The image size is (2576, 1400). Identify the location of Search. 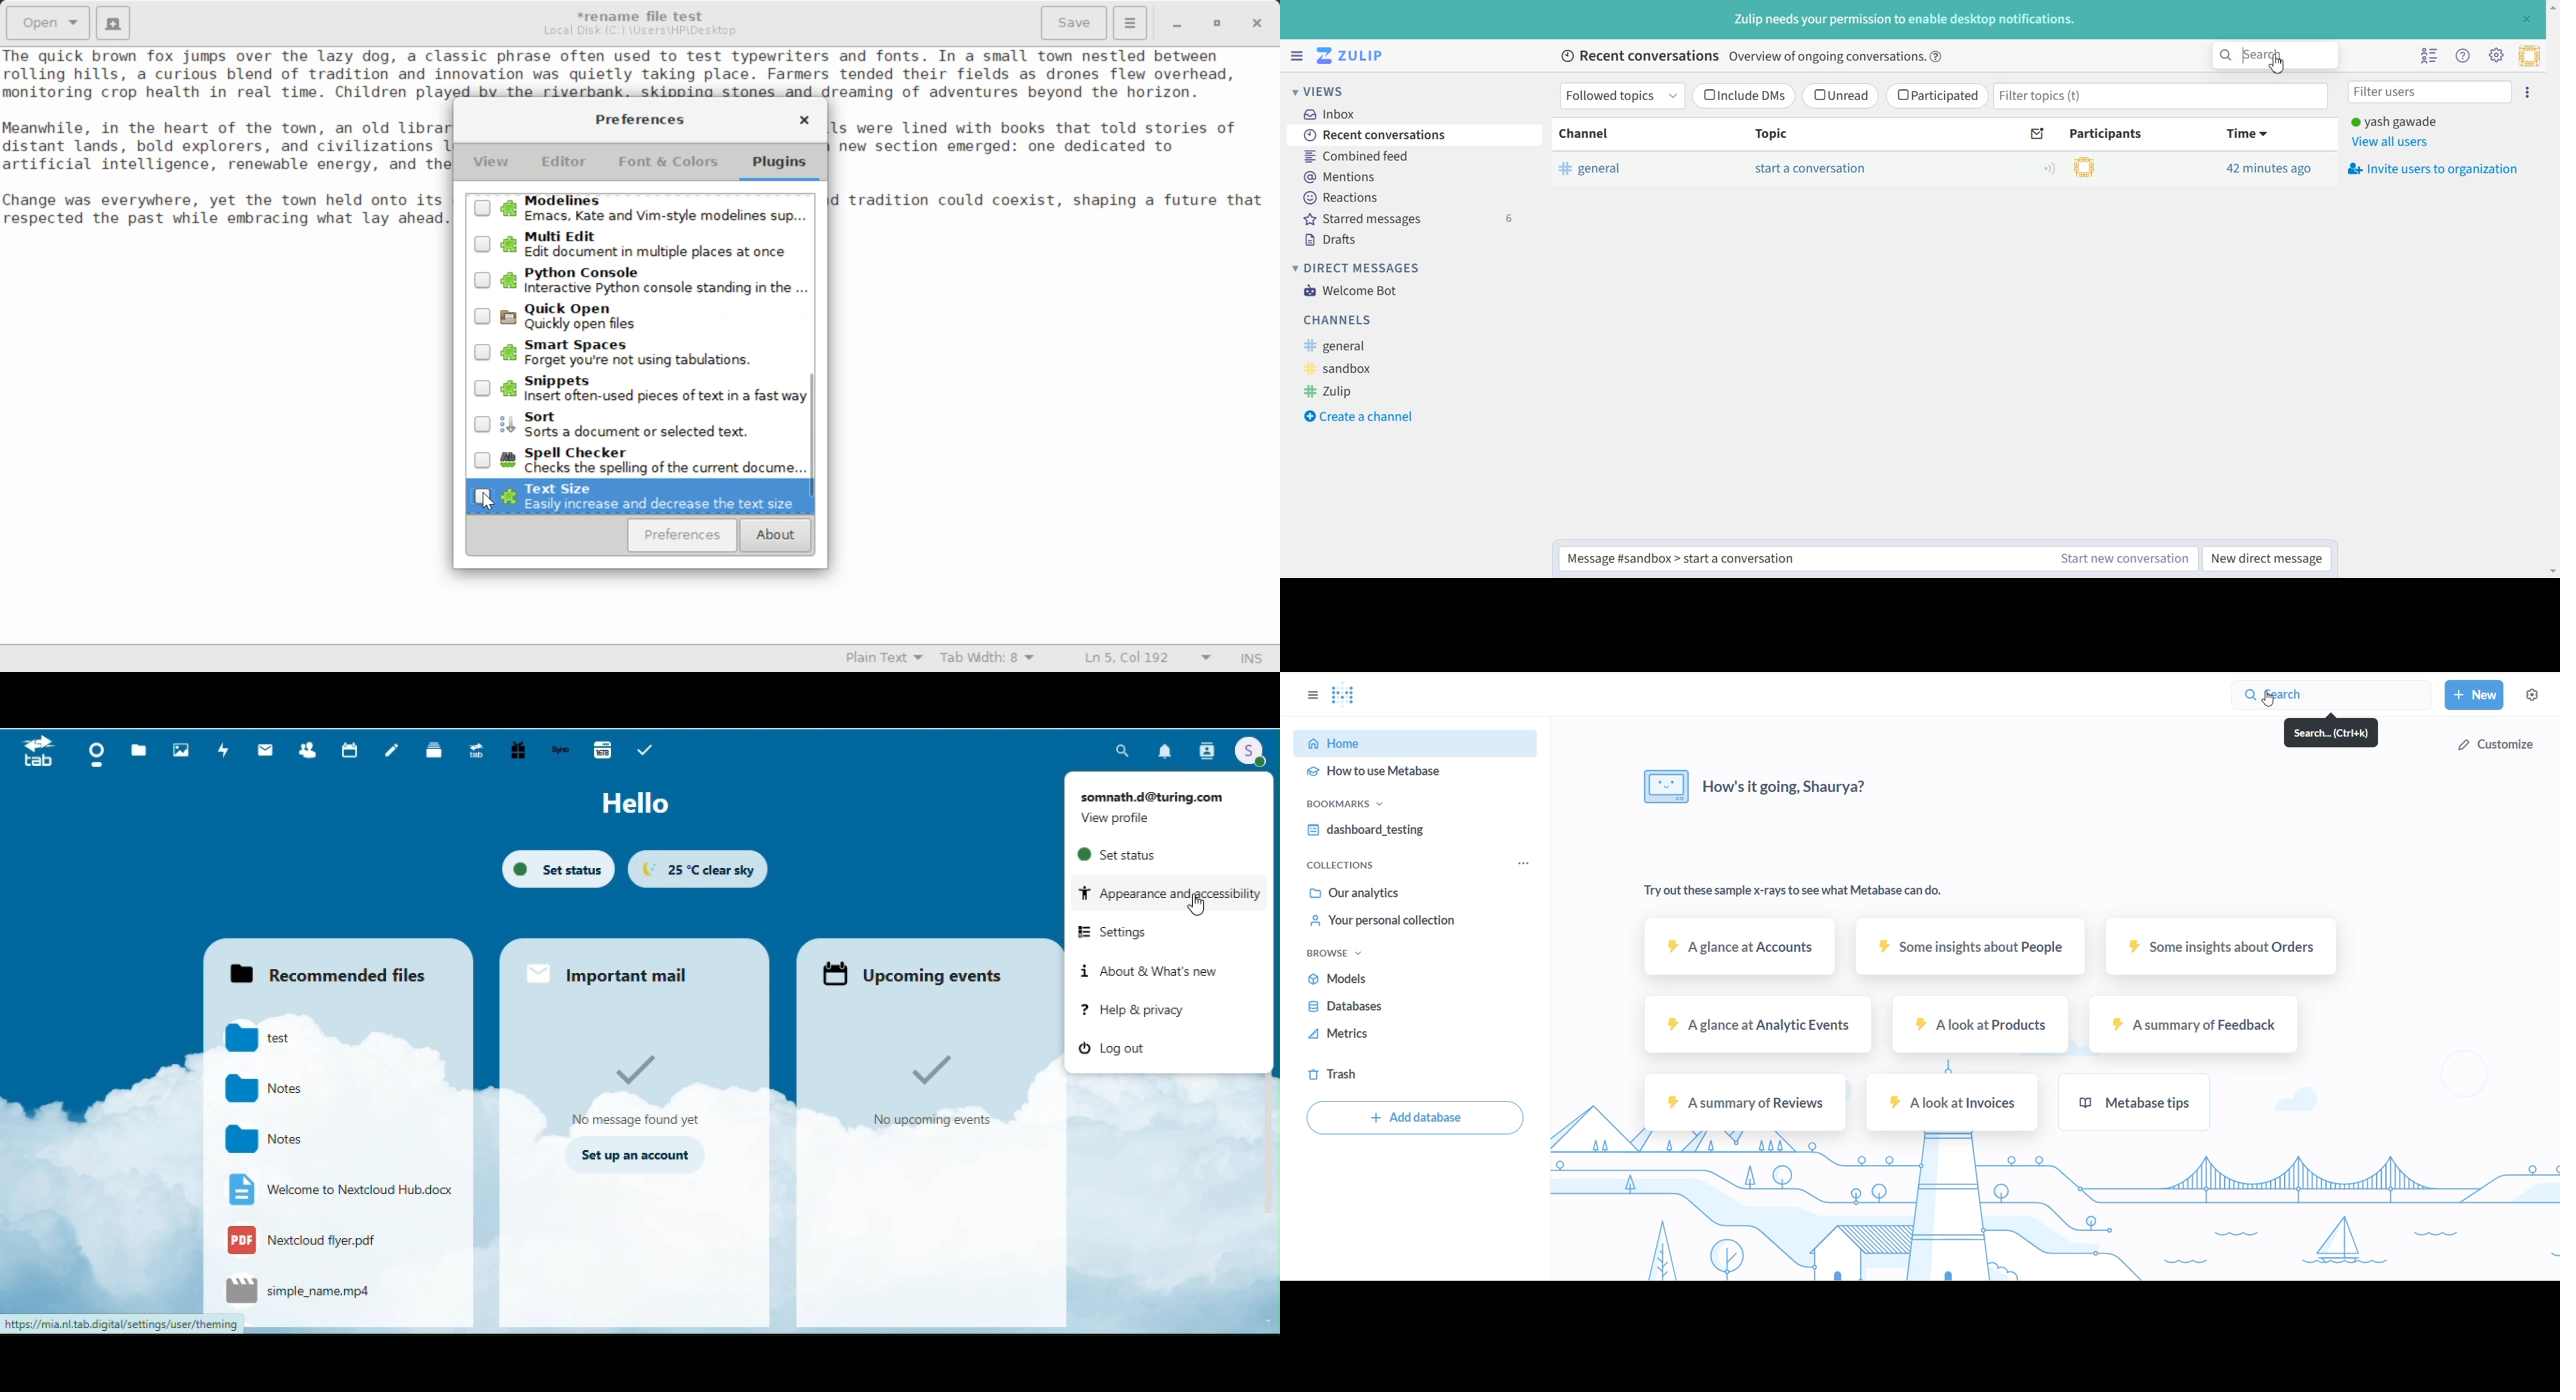
(1124, 750).